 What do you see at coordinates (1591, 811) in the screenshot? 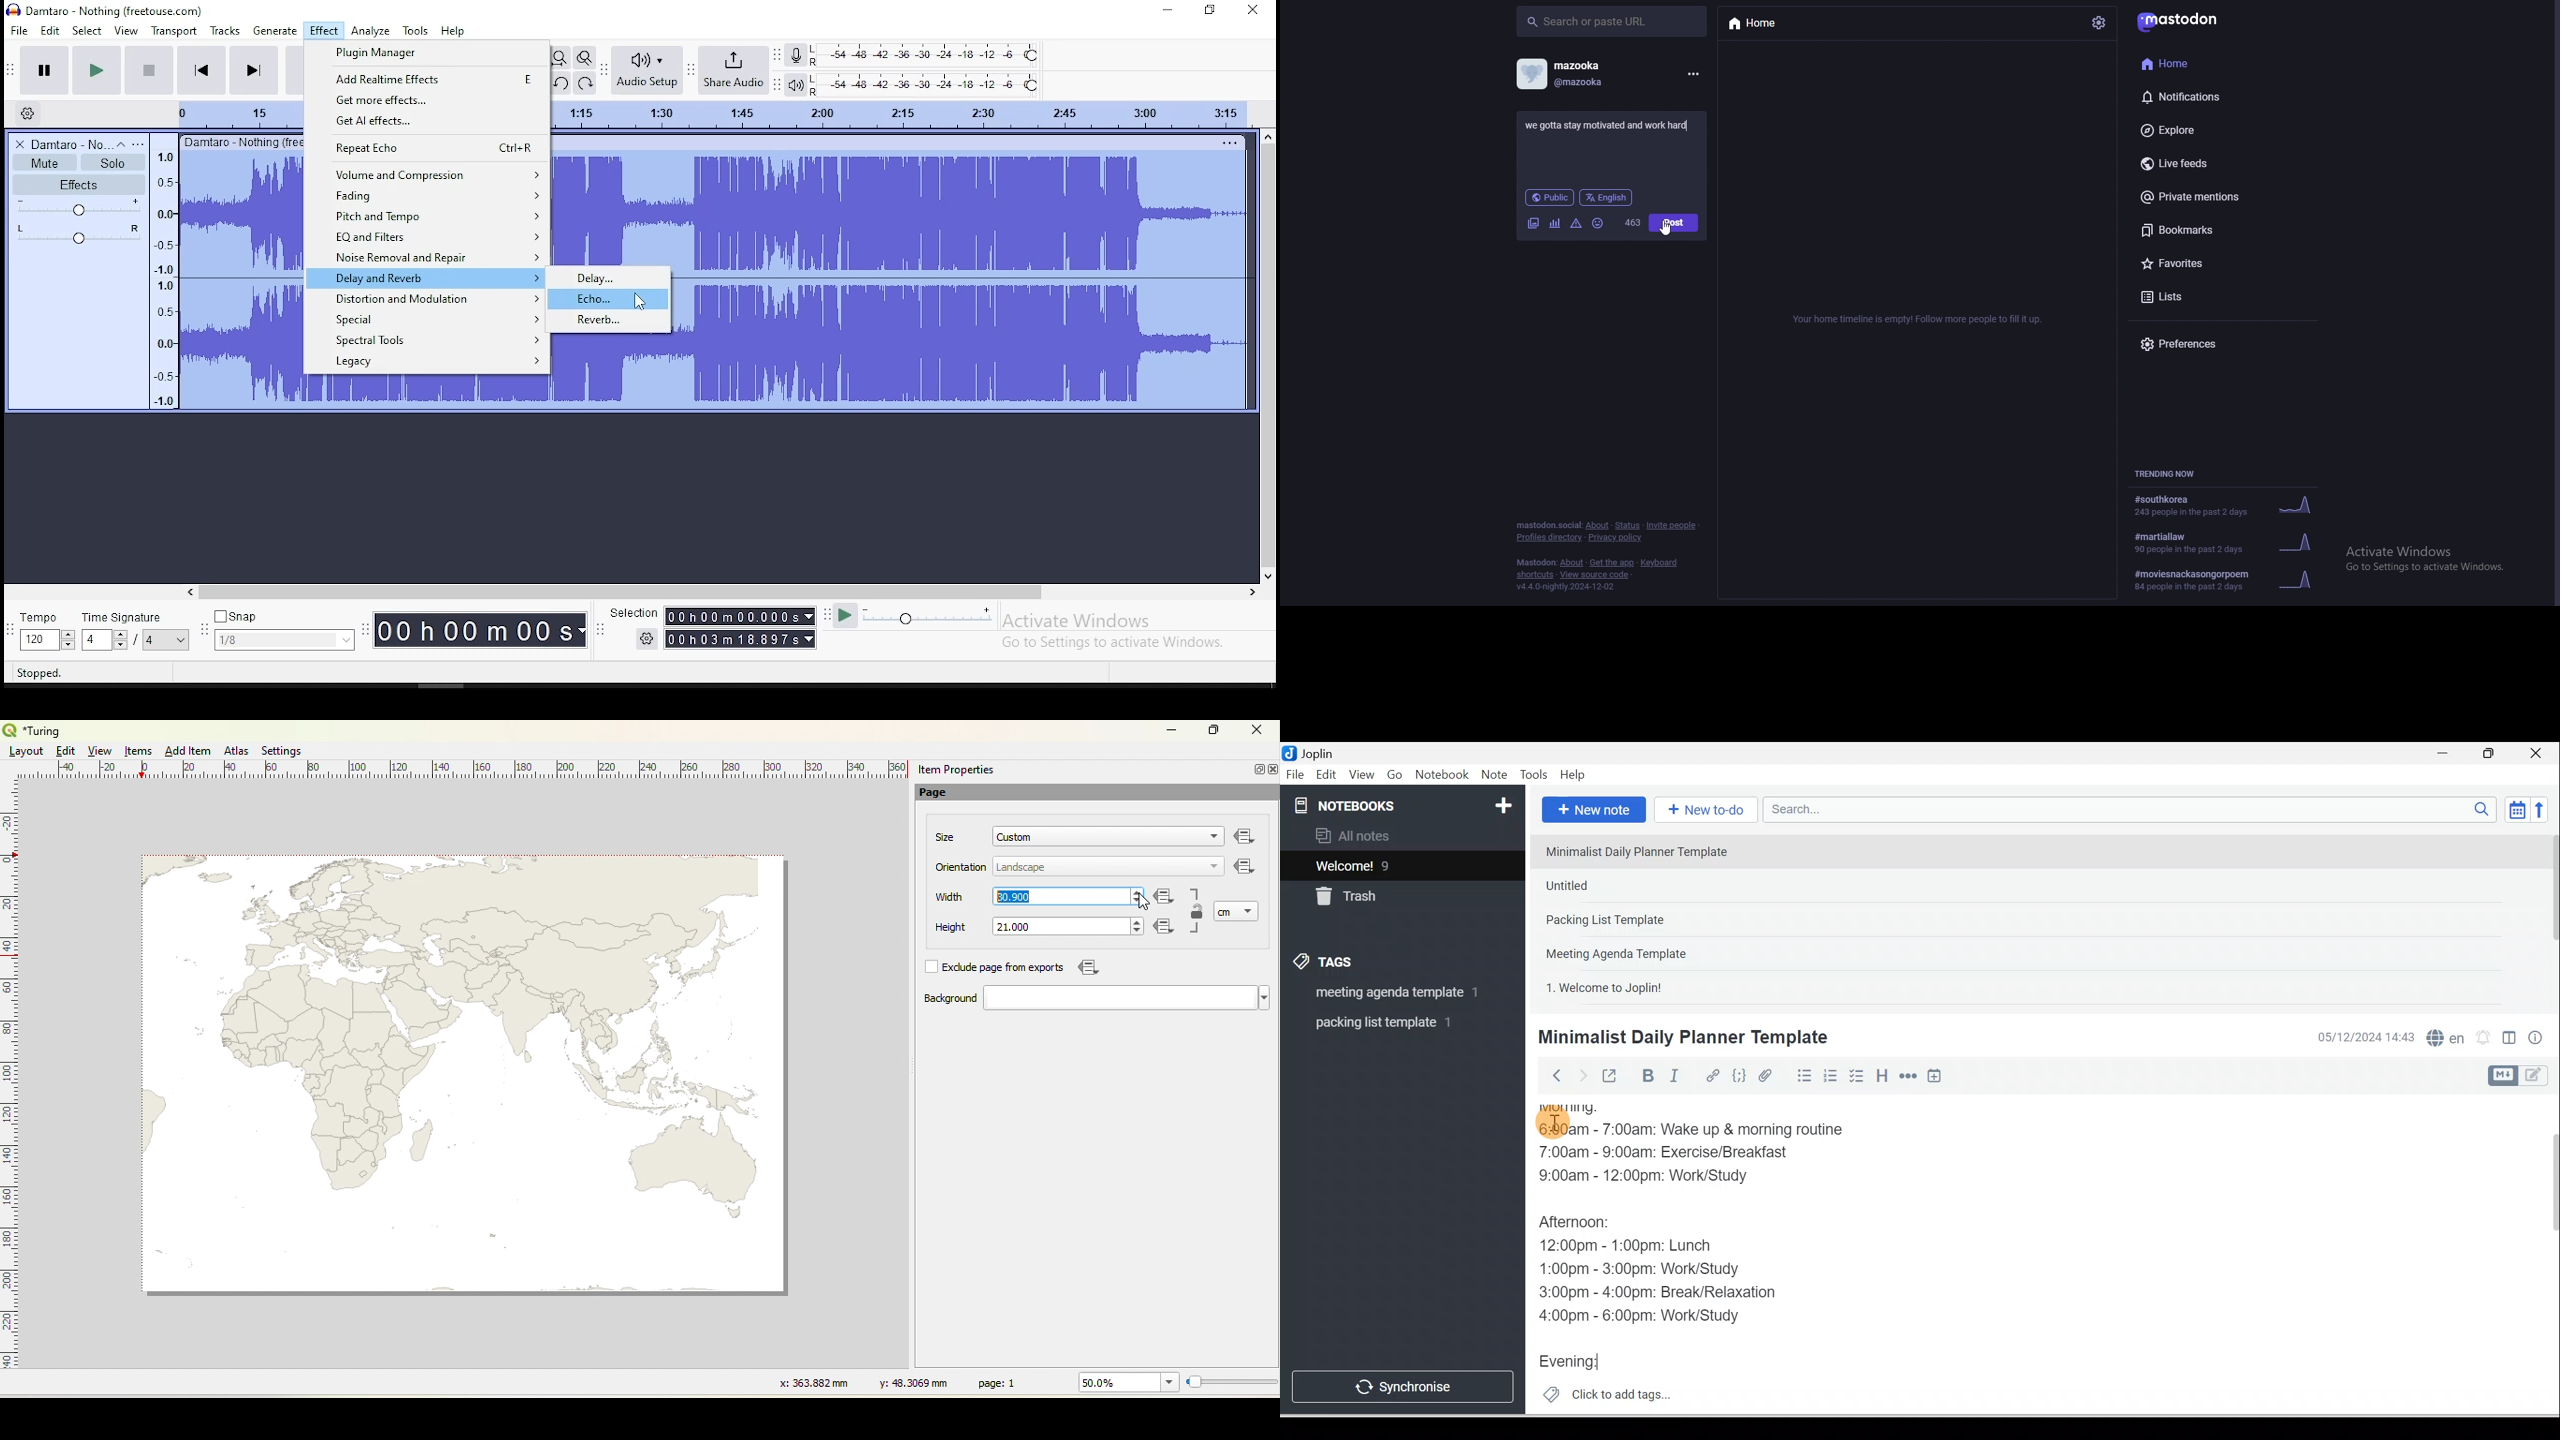
I see `New note` at bounding box center [1591, 811].